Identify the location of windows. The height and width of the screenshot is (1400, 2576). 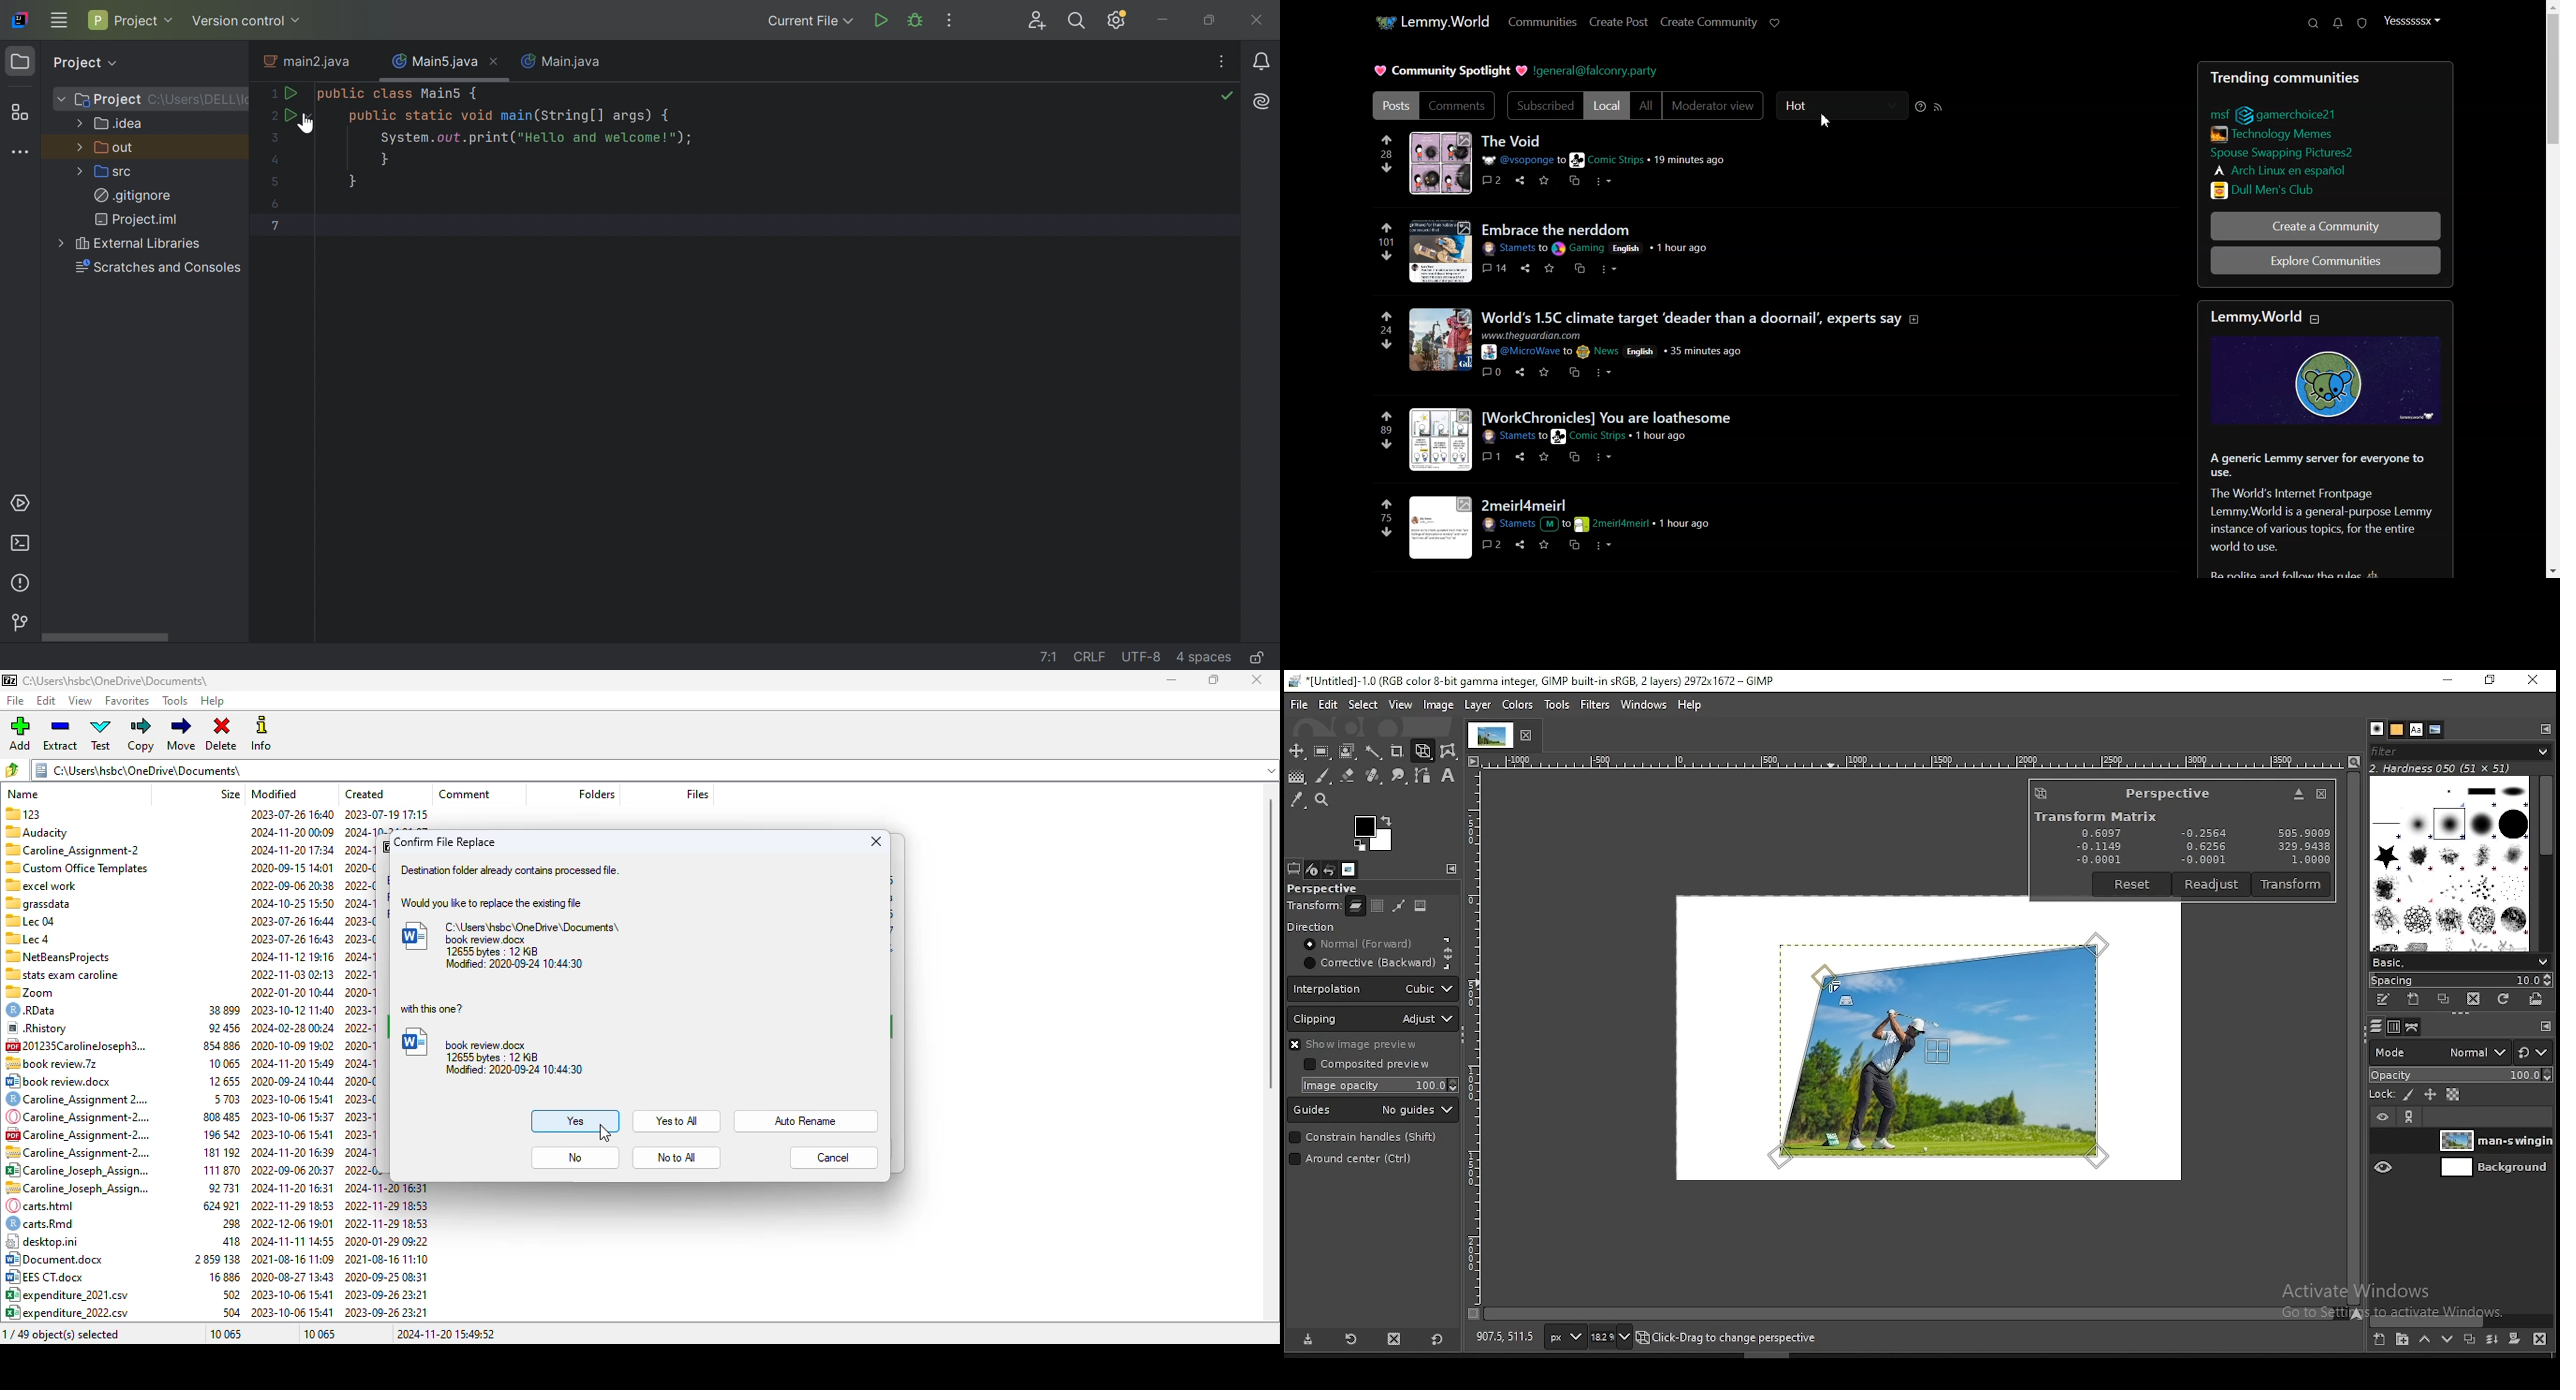
(1641, 705).